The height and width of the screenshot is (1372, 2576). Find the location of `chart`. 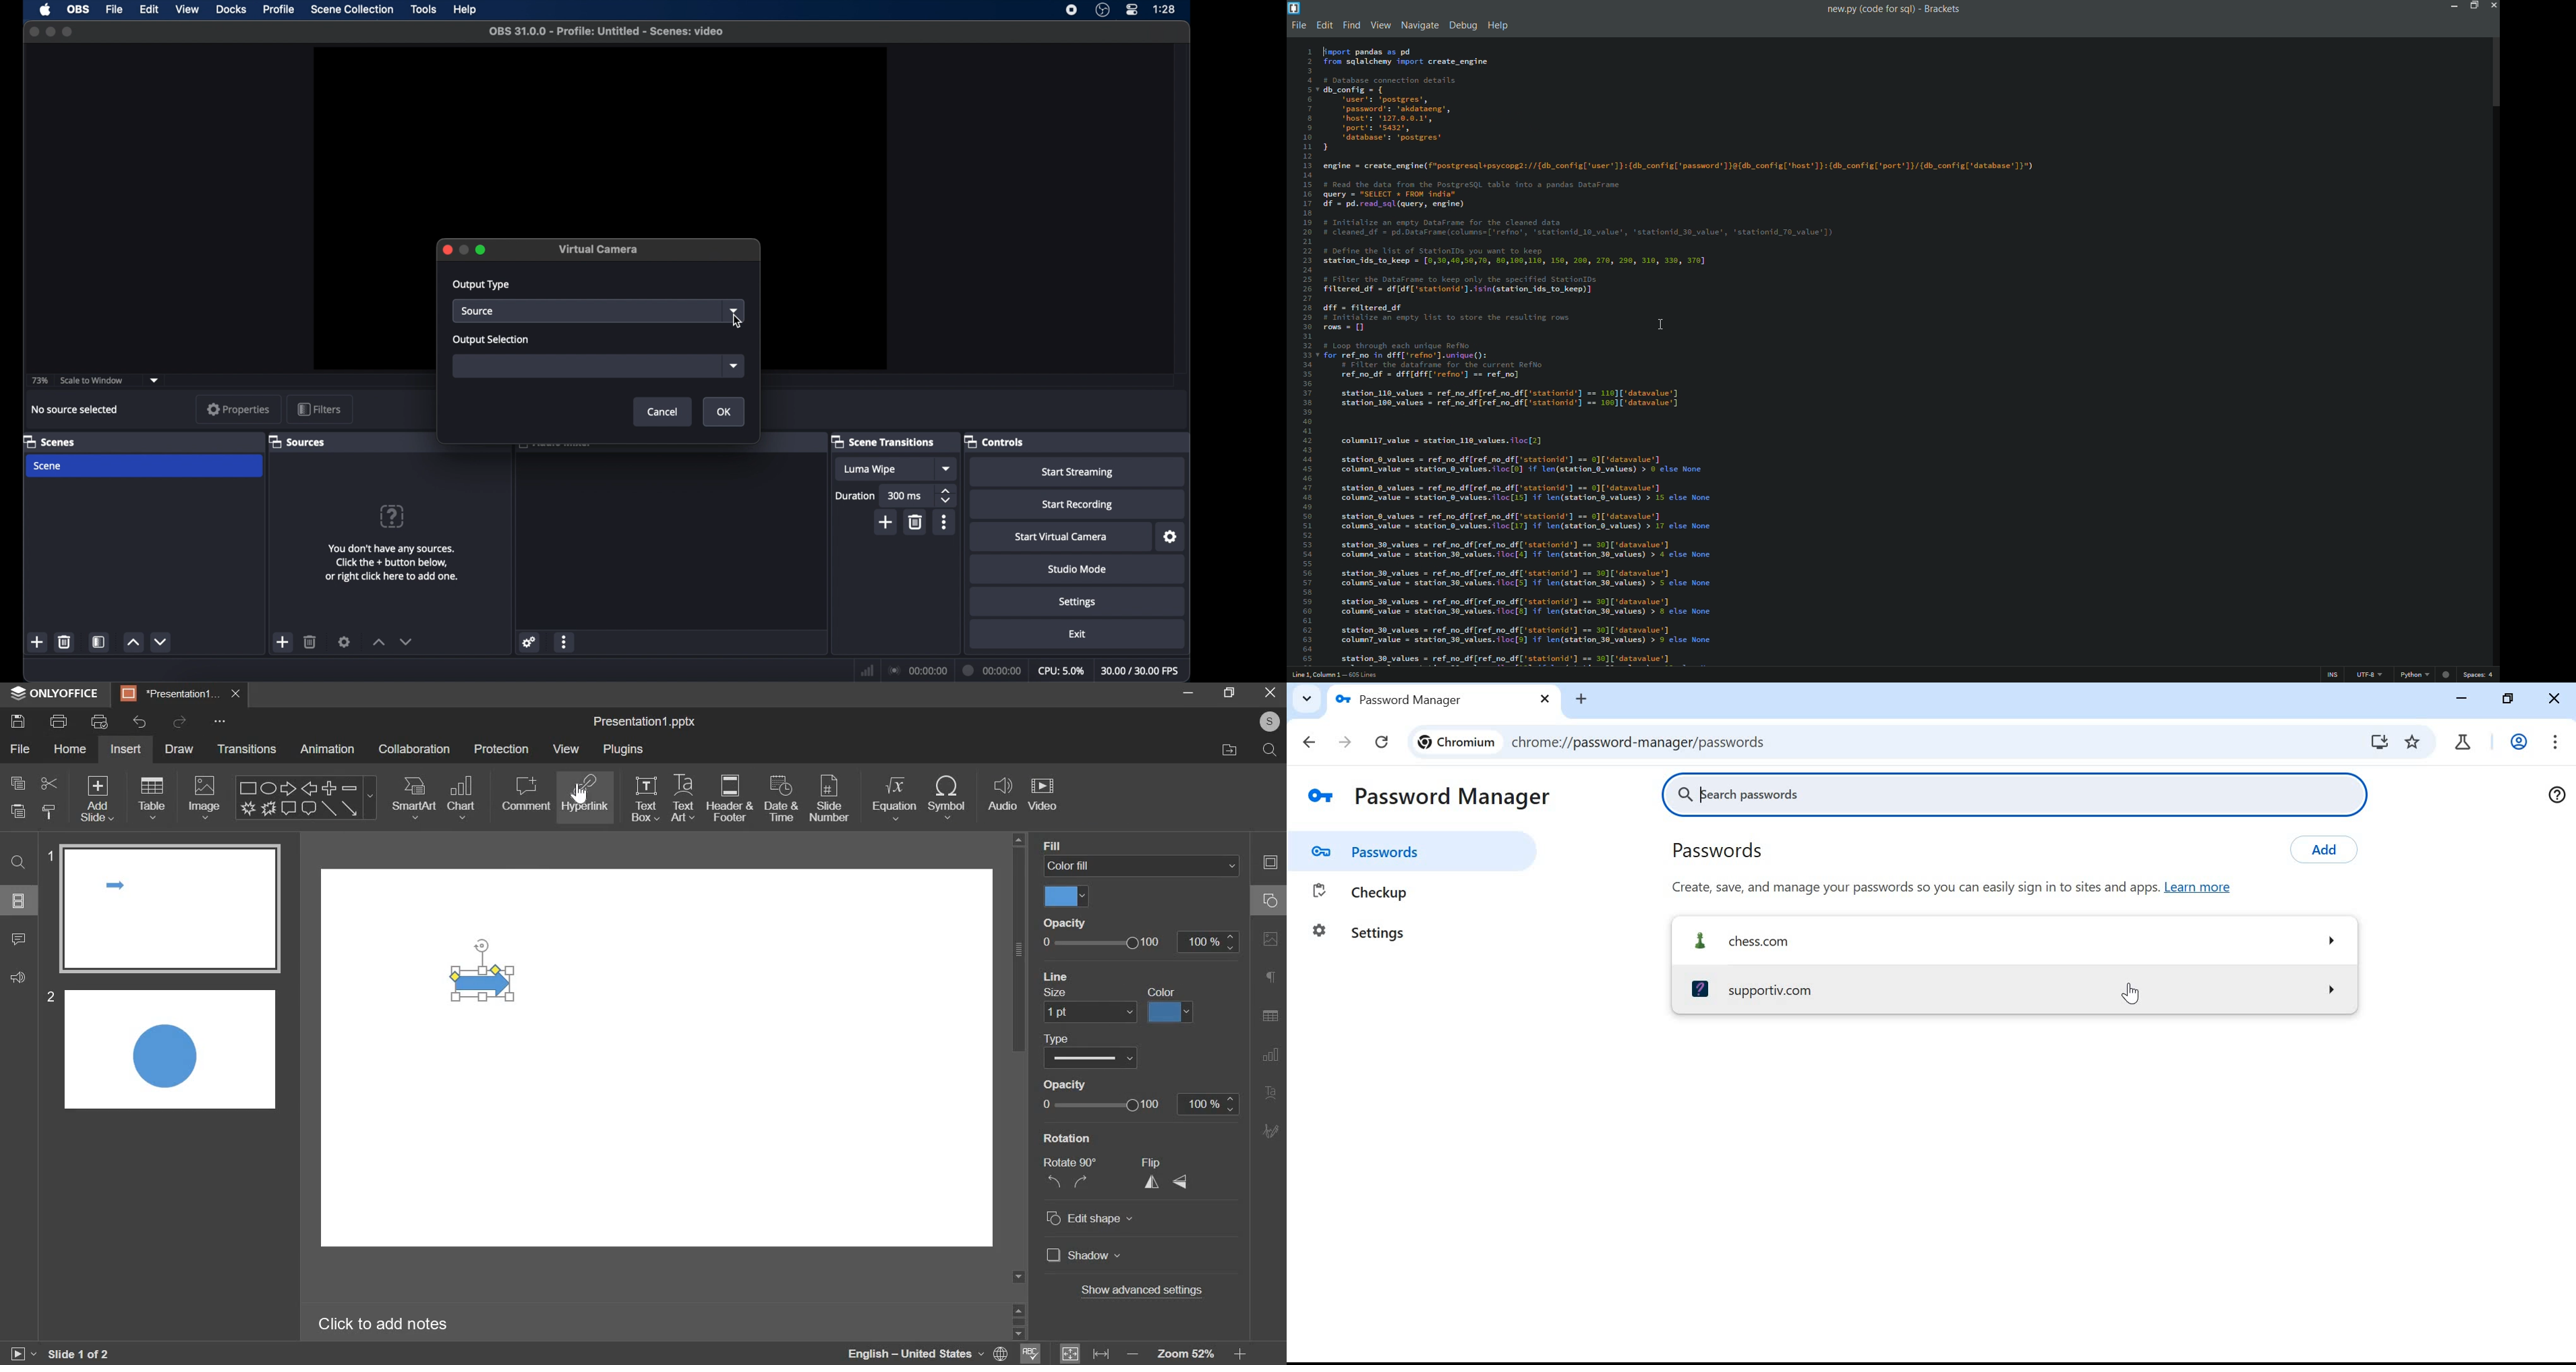

chart is located at coordinates (462, 798).